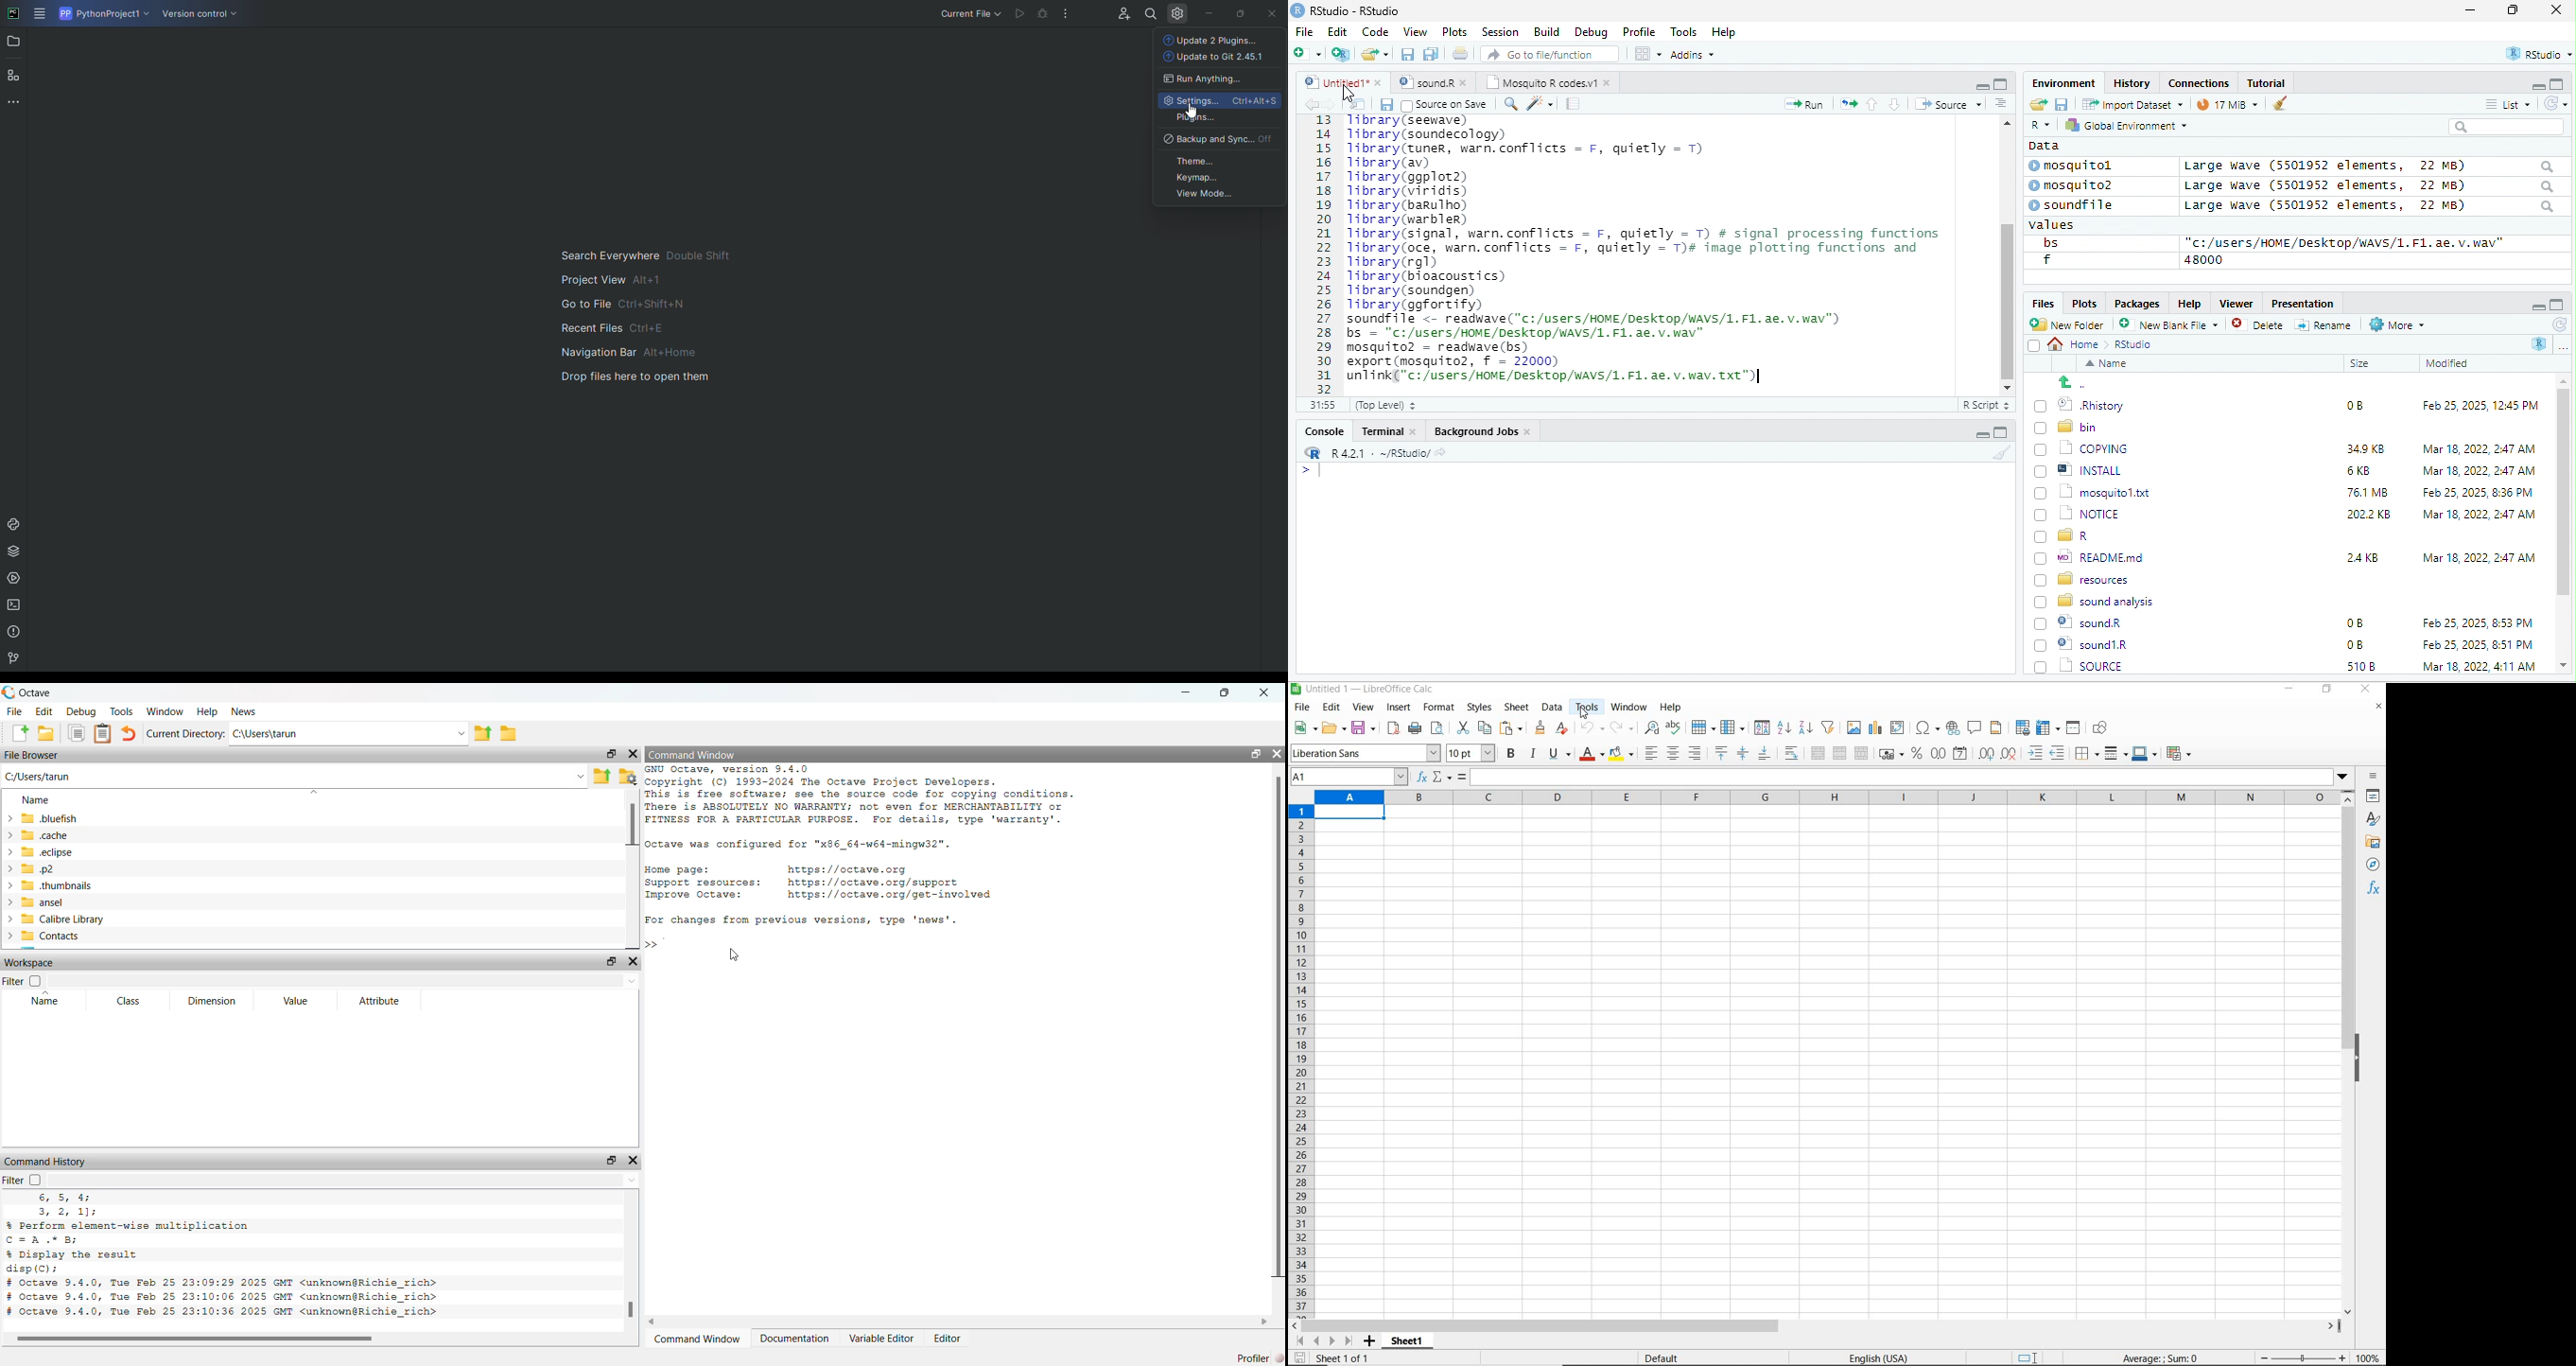  I want to click on up, so click(1873, 103).